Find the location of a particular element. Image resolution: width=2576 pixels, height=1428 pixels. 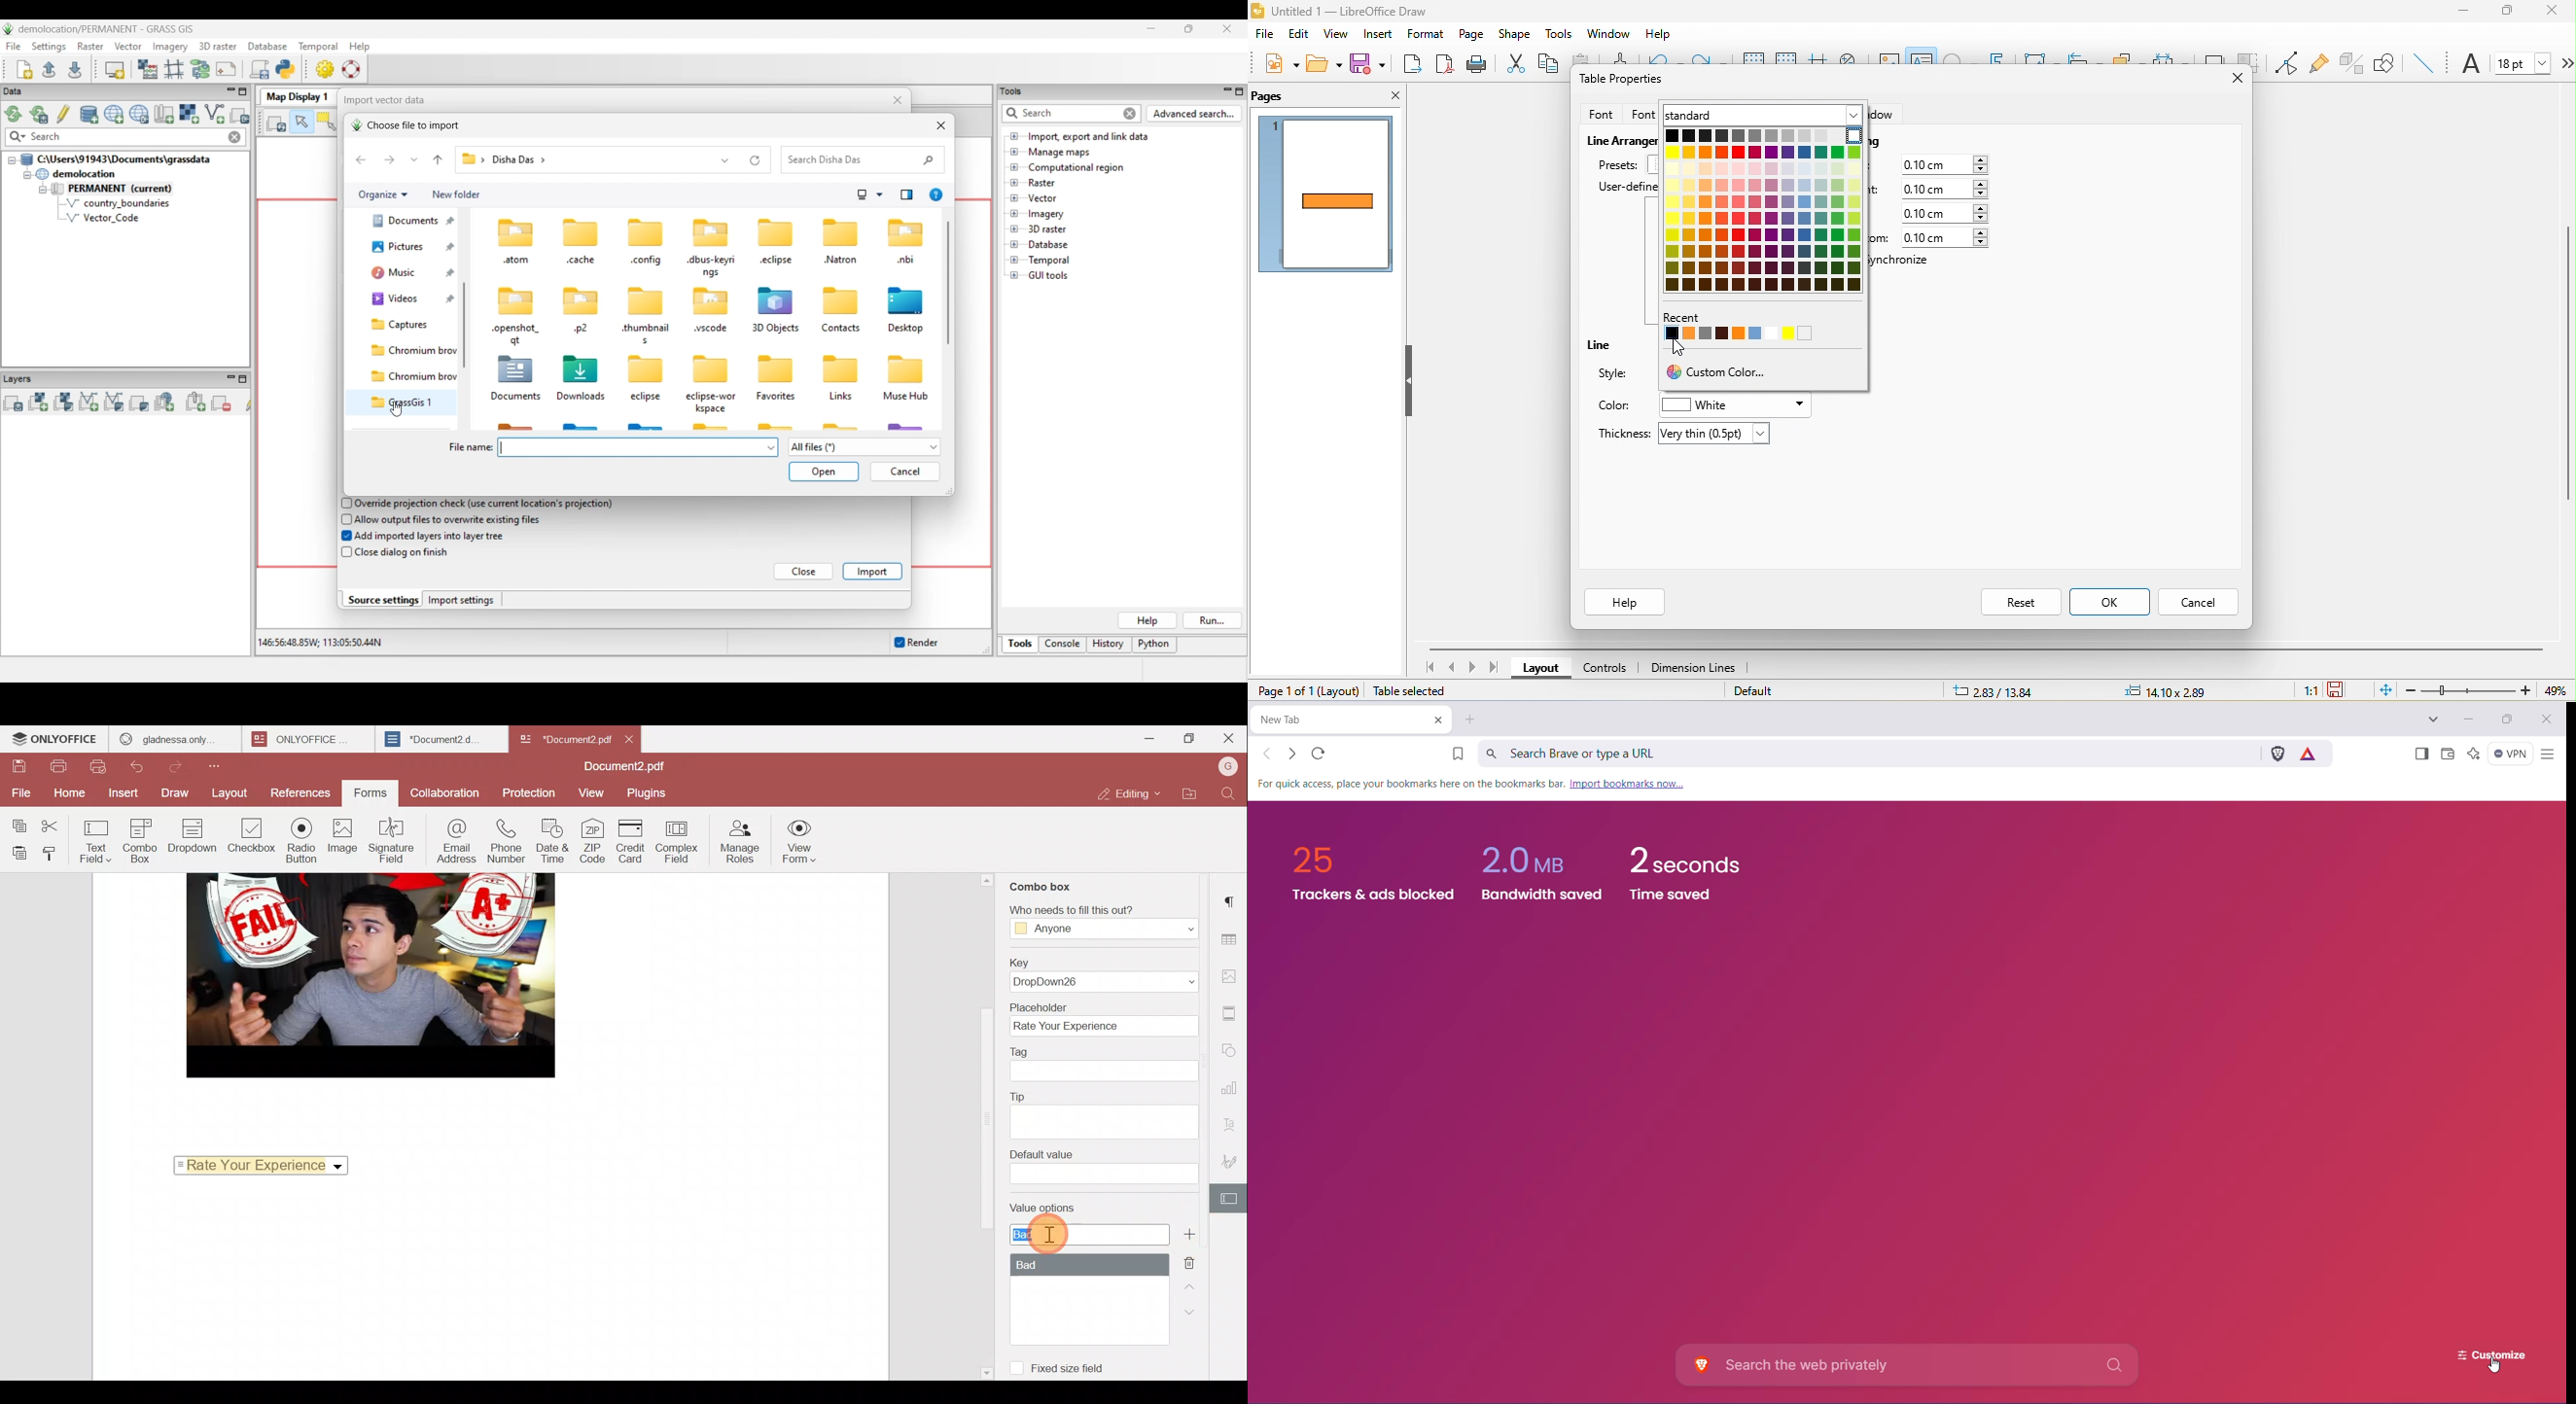

Customize quick access toolbar is located at coordinates (218, 768).